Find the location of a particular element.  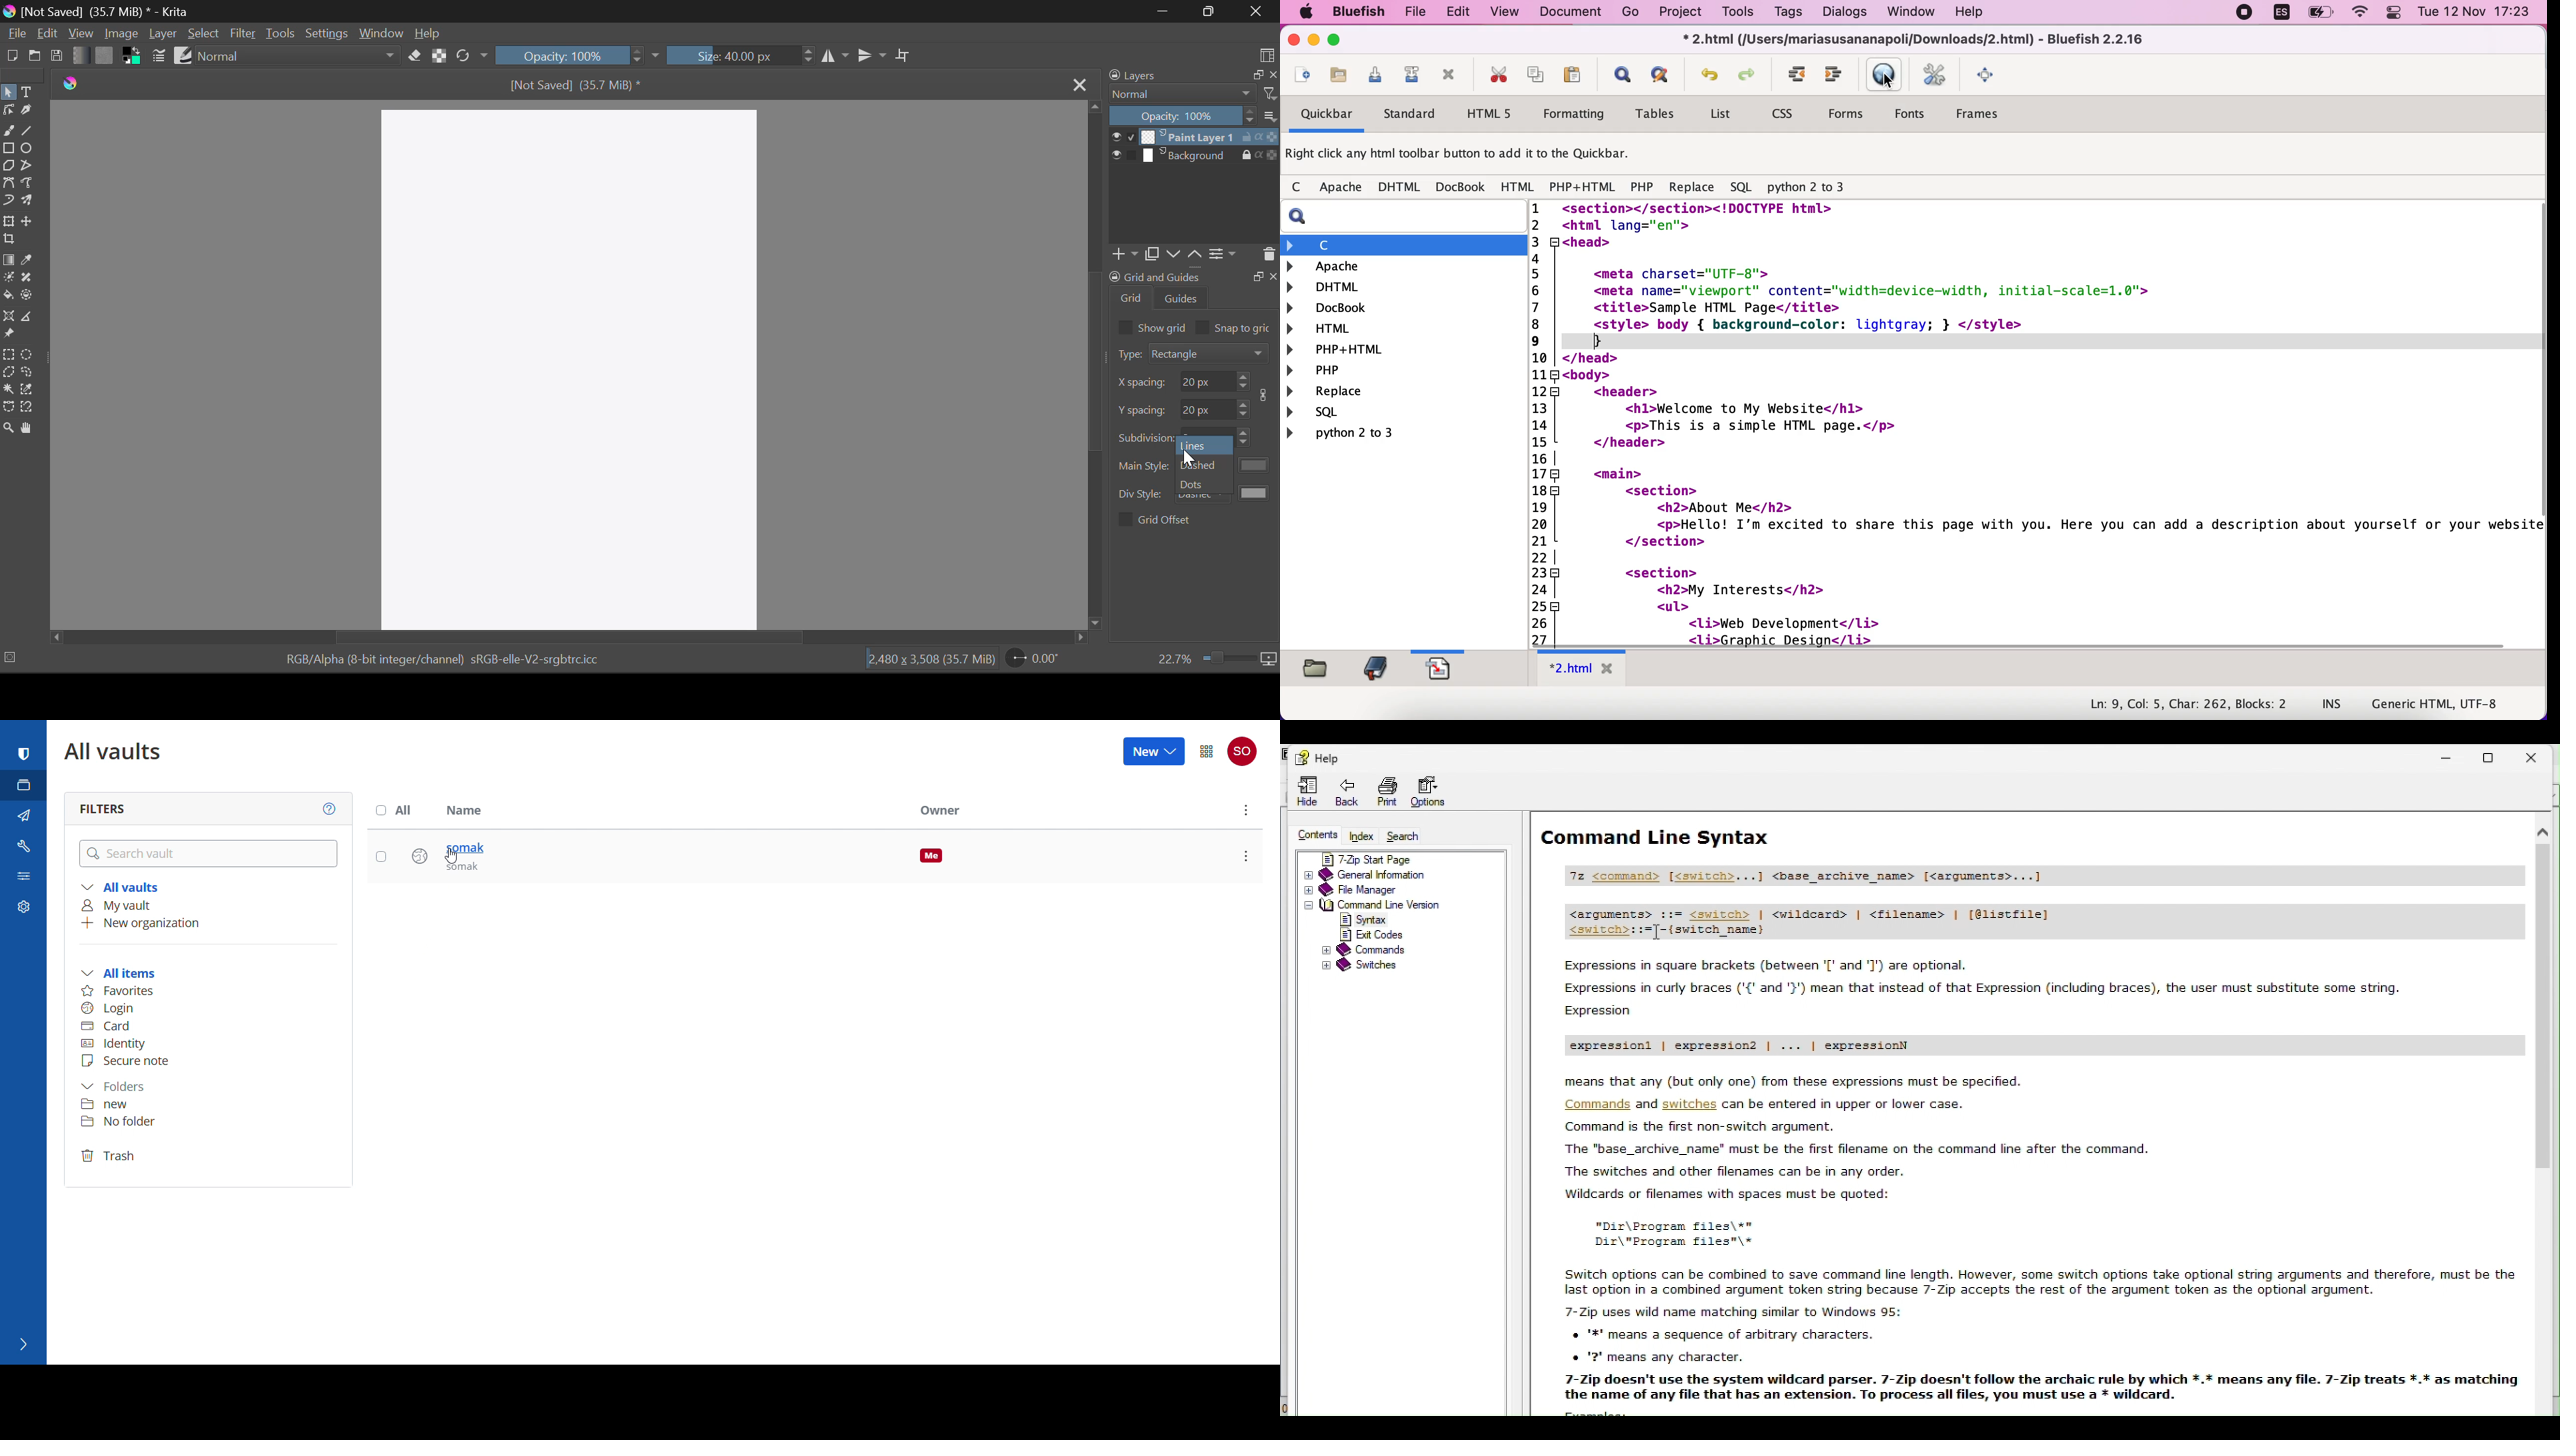

trash is located at coordinates (205, 1159).